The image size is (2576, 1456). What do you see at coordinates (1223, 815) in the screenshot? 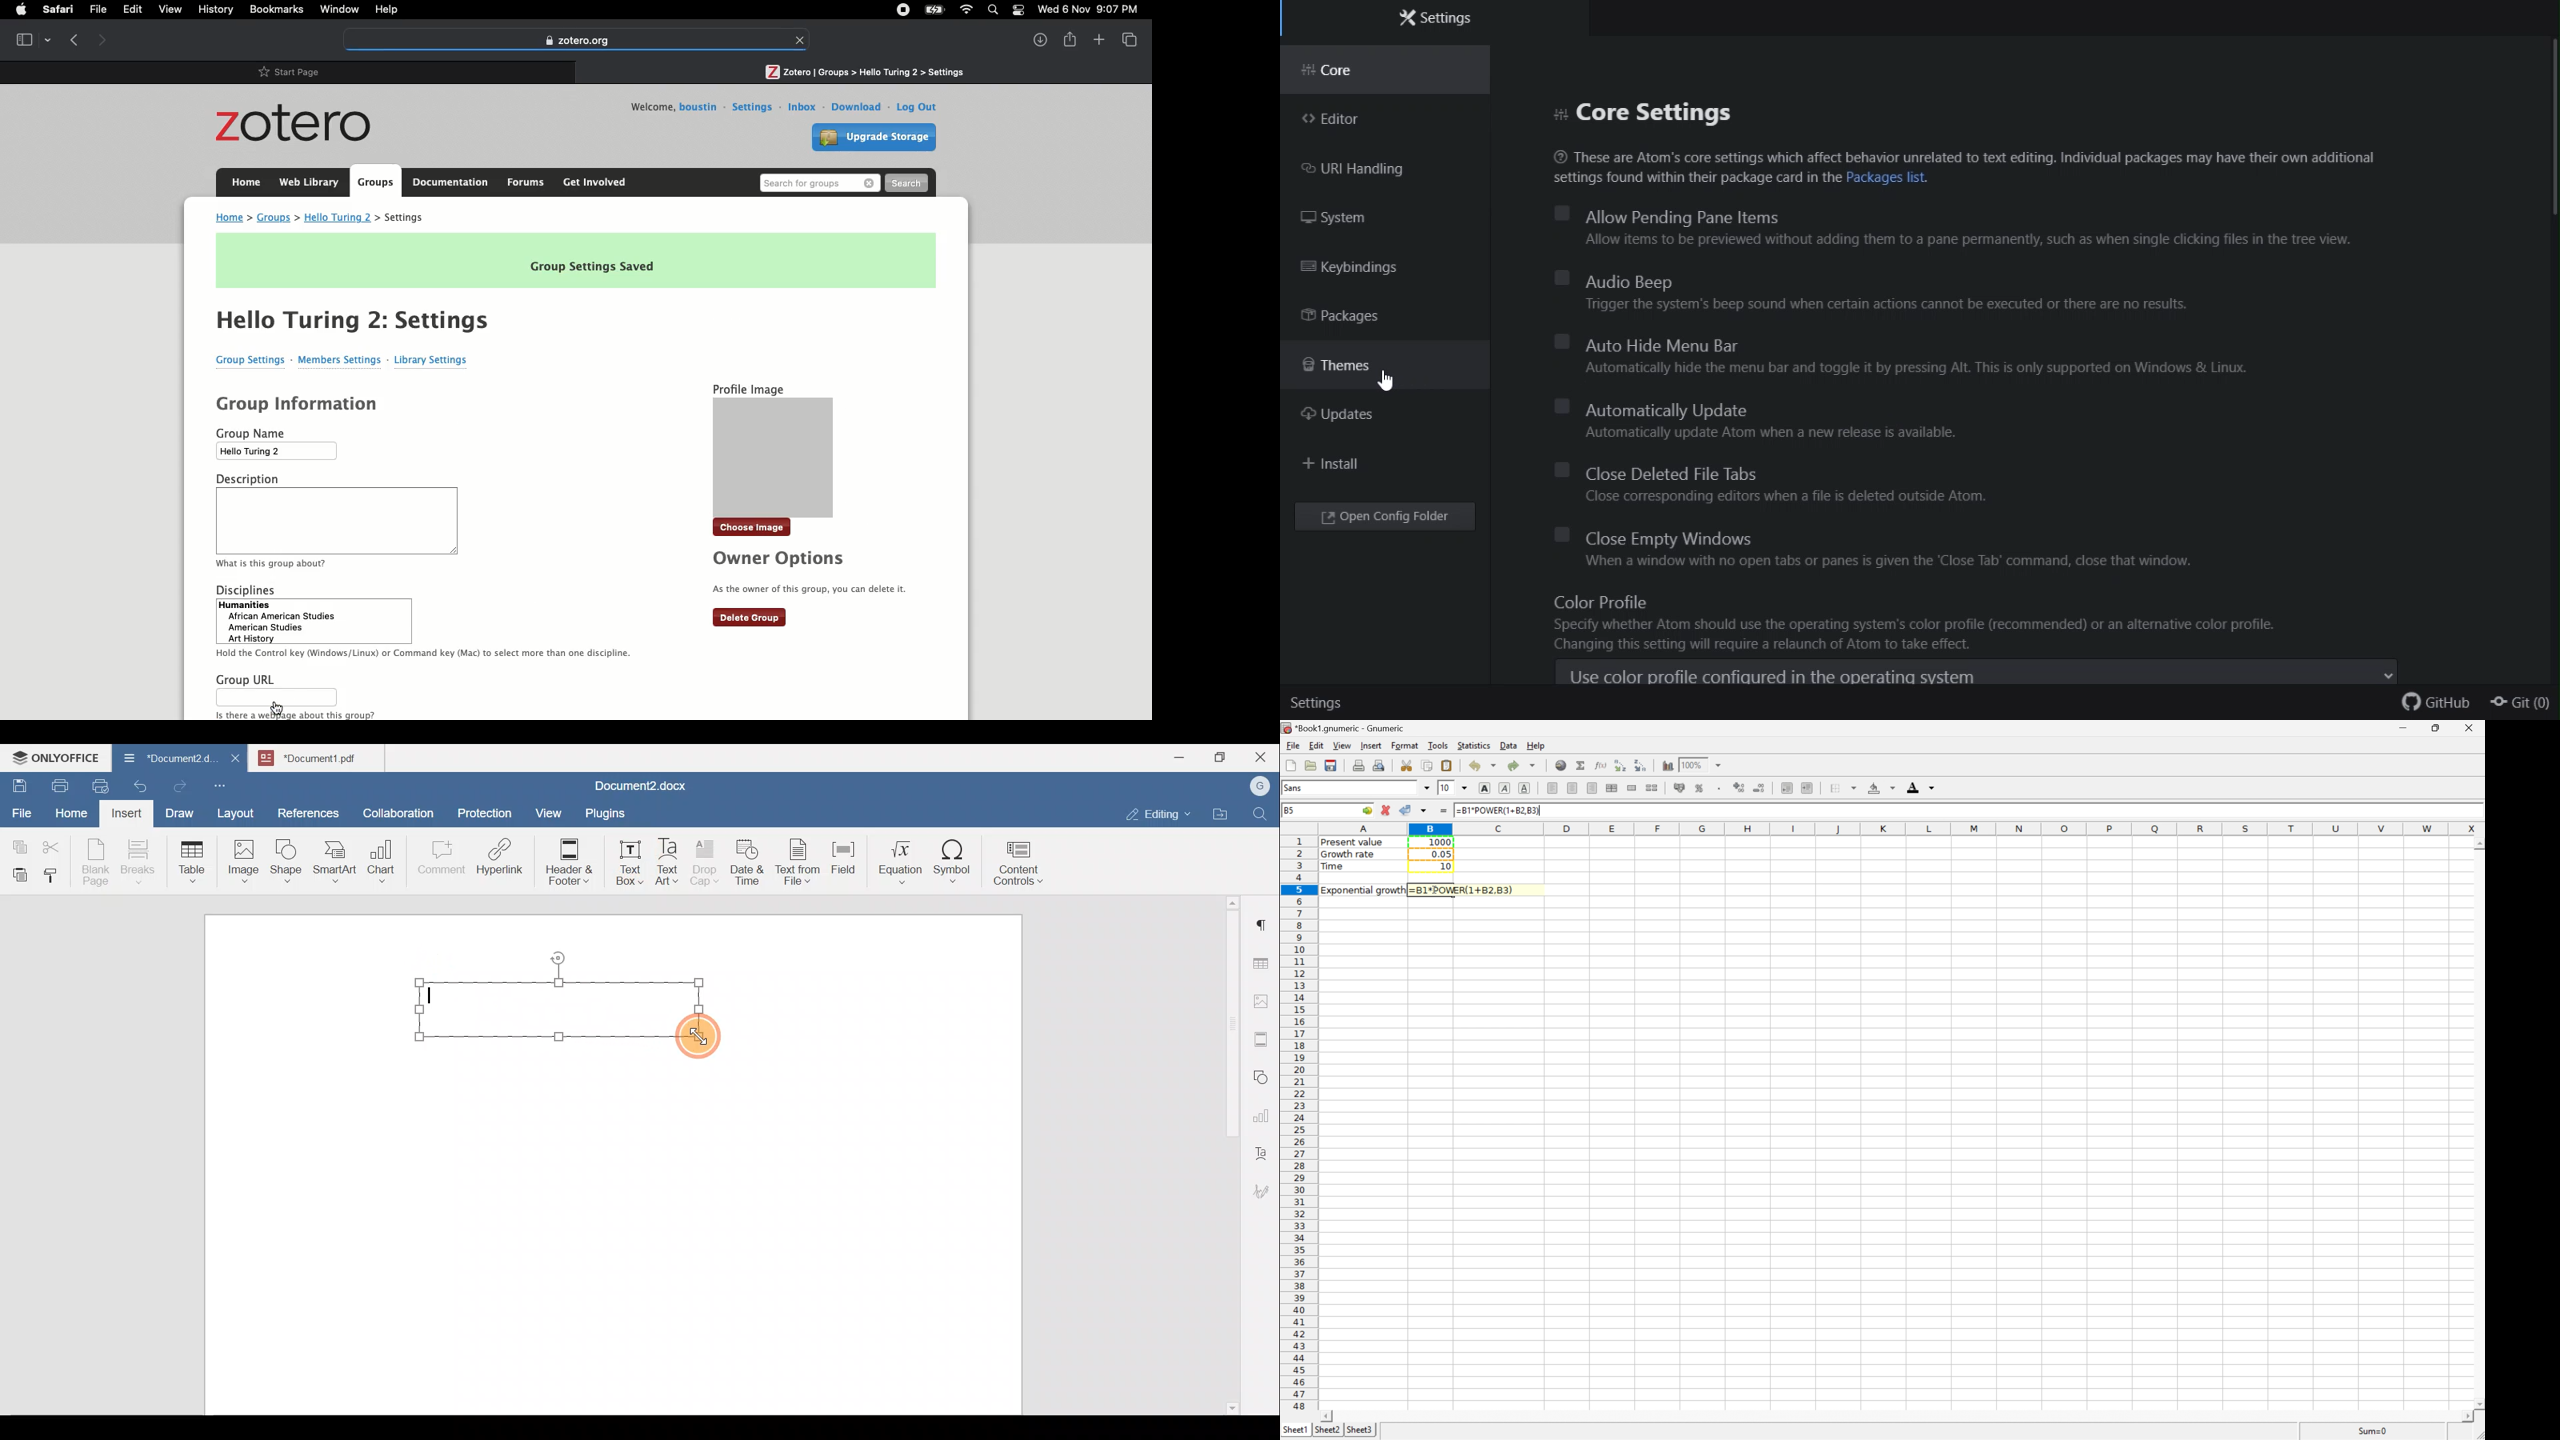
I see `Open file location` at bounding box center [1223, 815].